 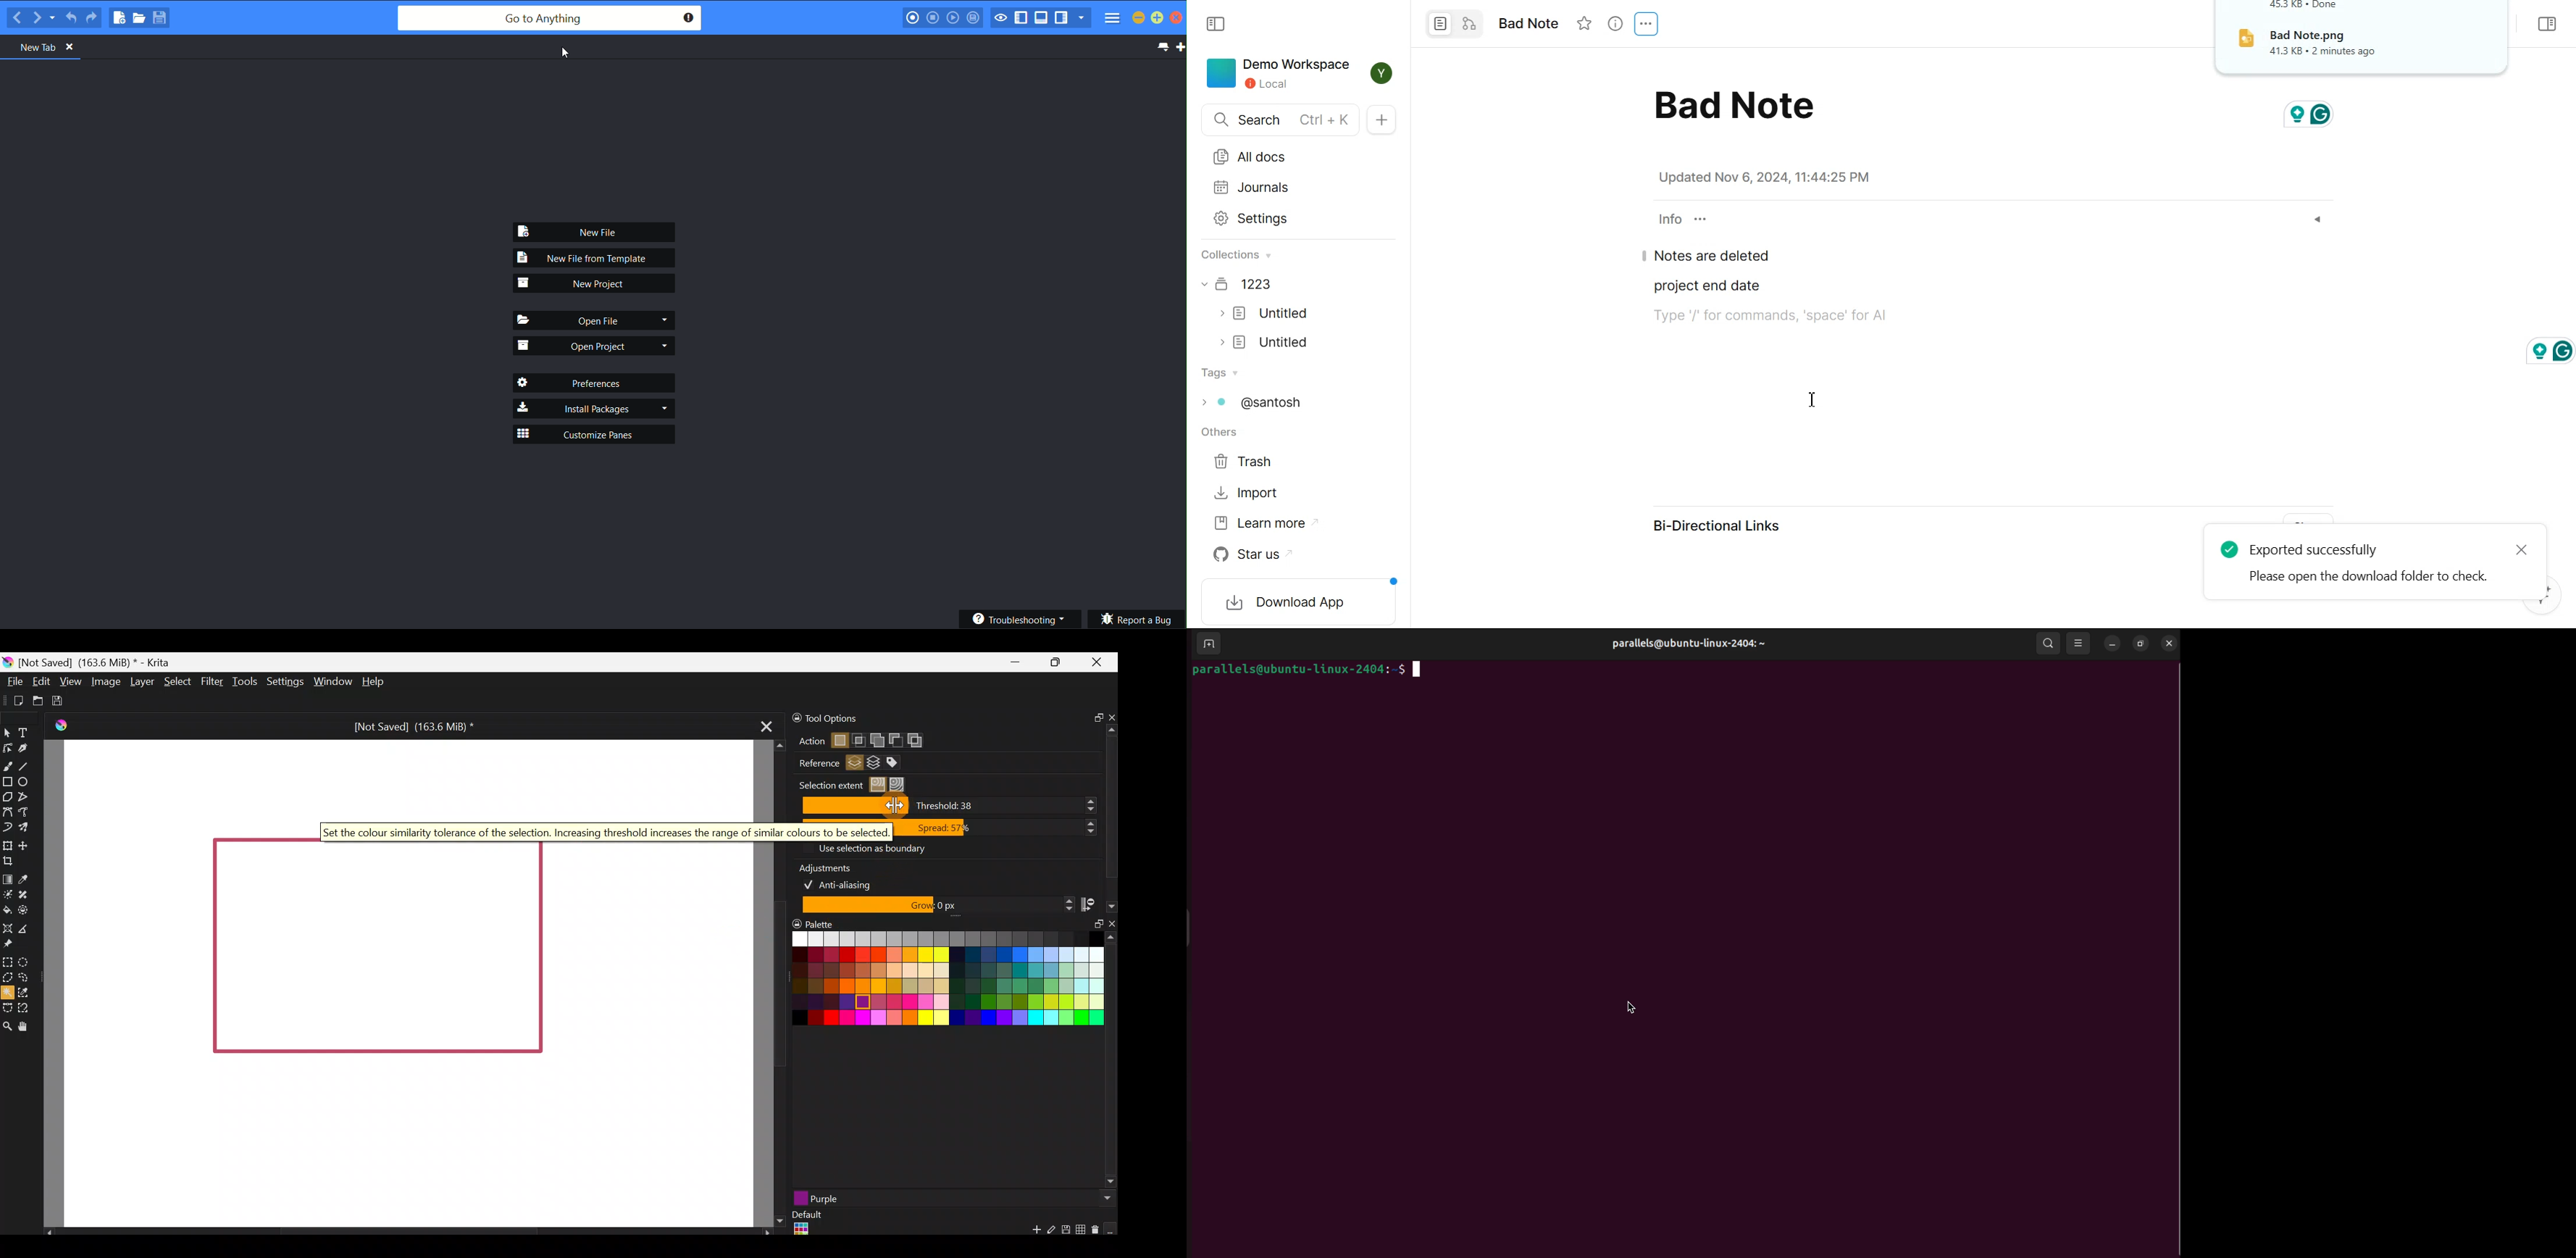 What do you see at coordinates (1024, 19) in the screenshot?
I see `hide left pane` at bounding box center [1024, 19].